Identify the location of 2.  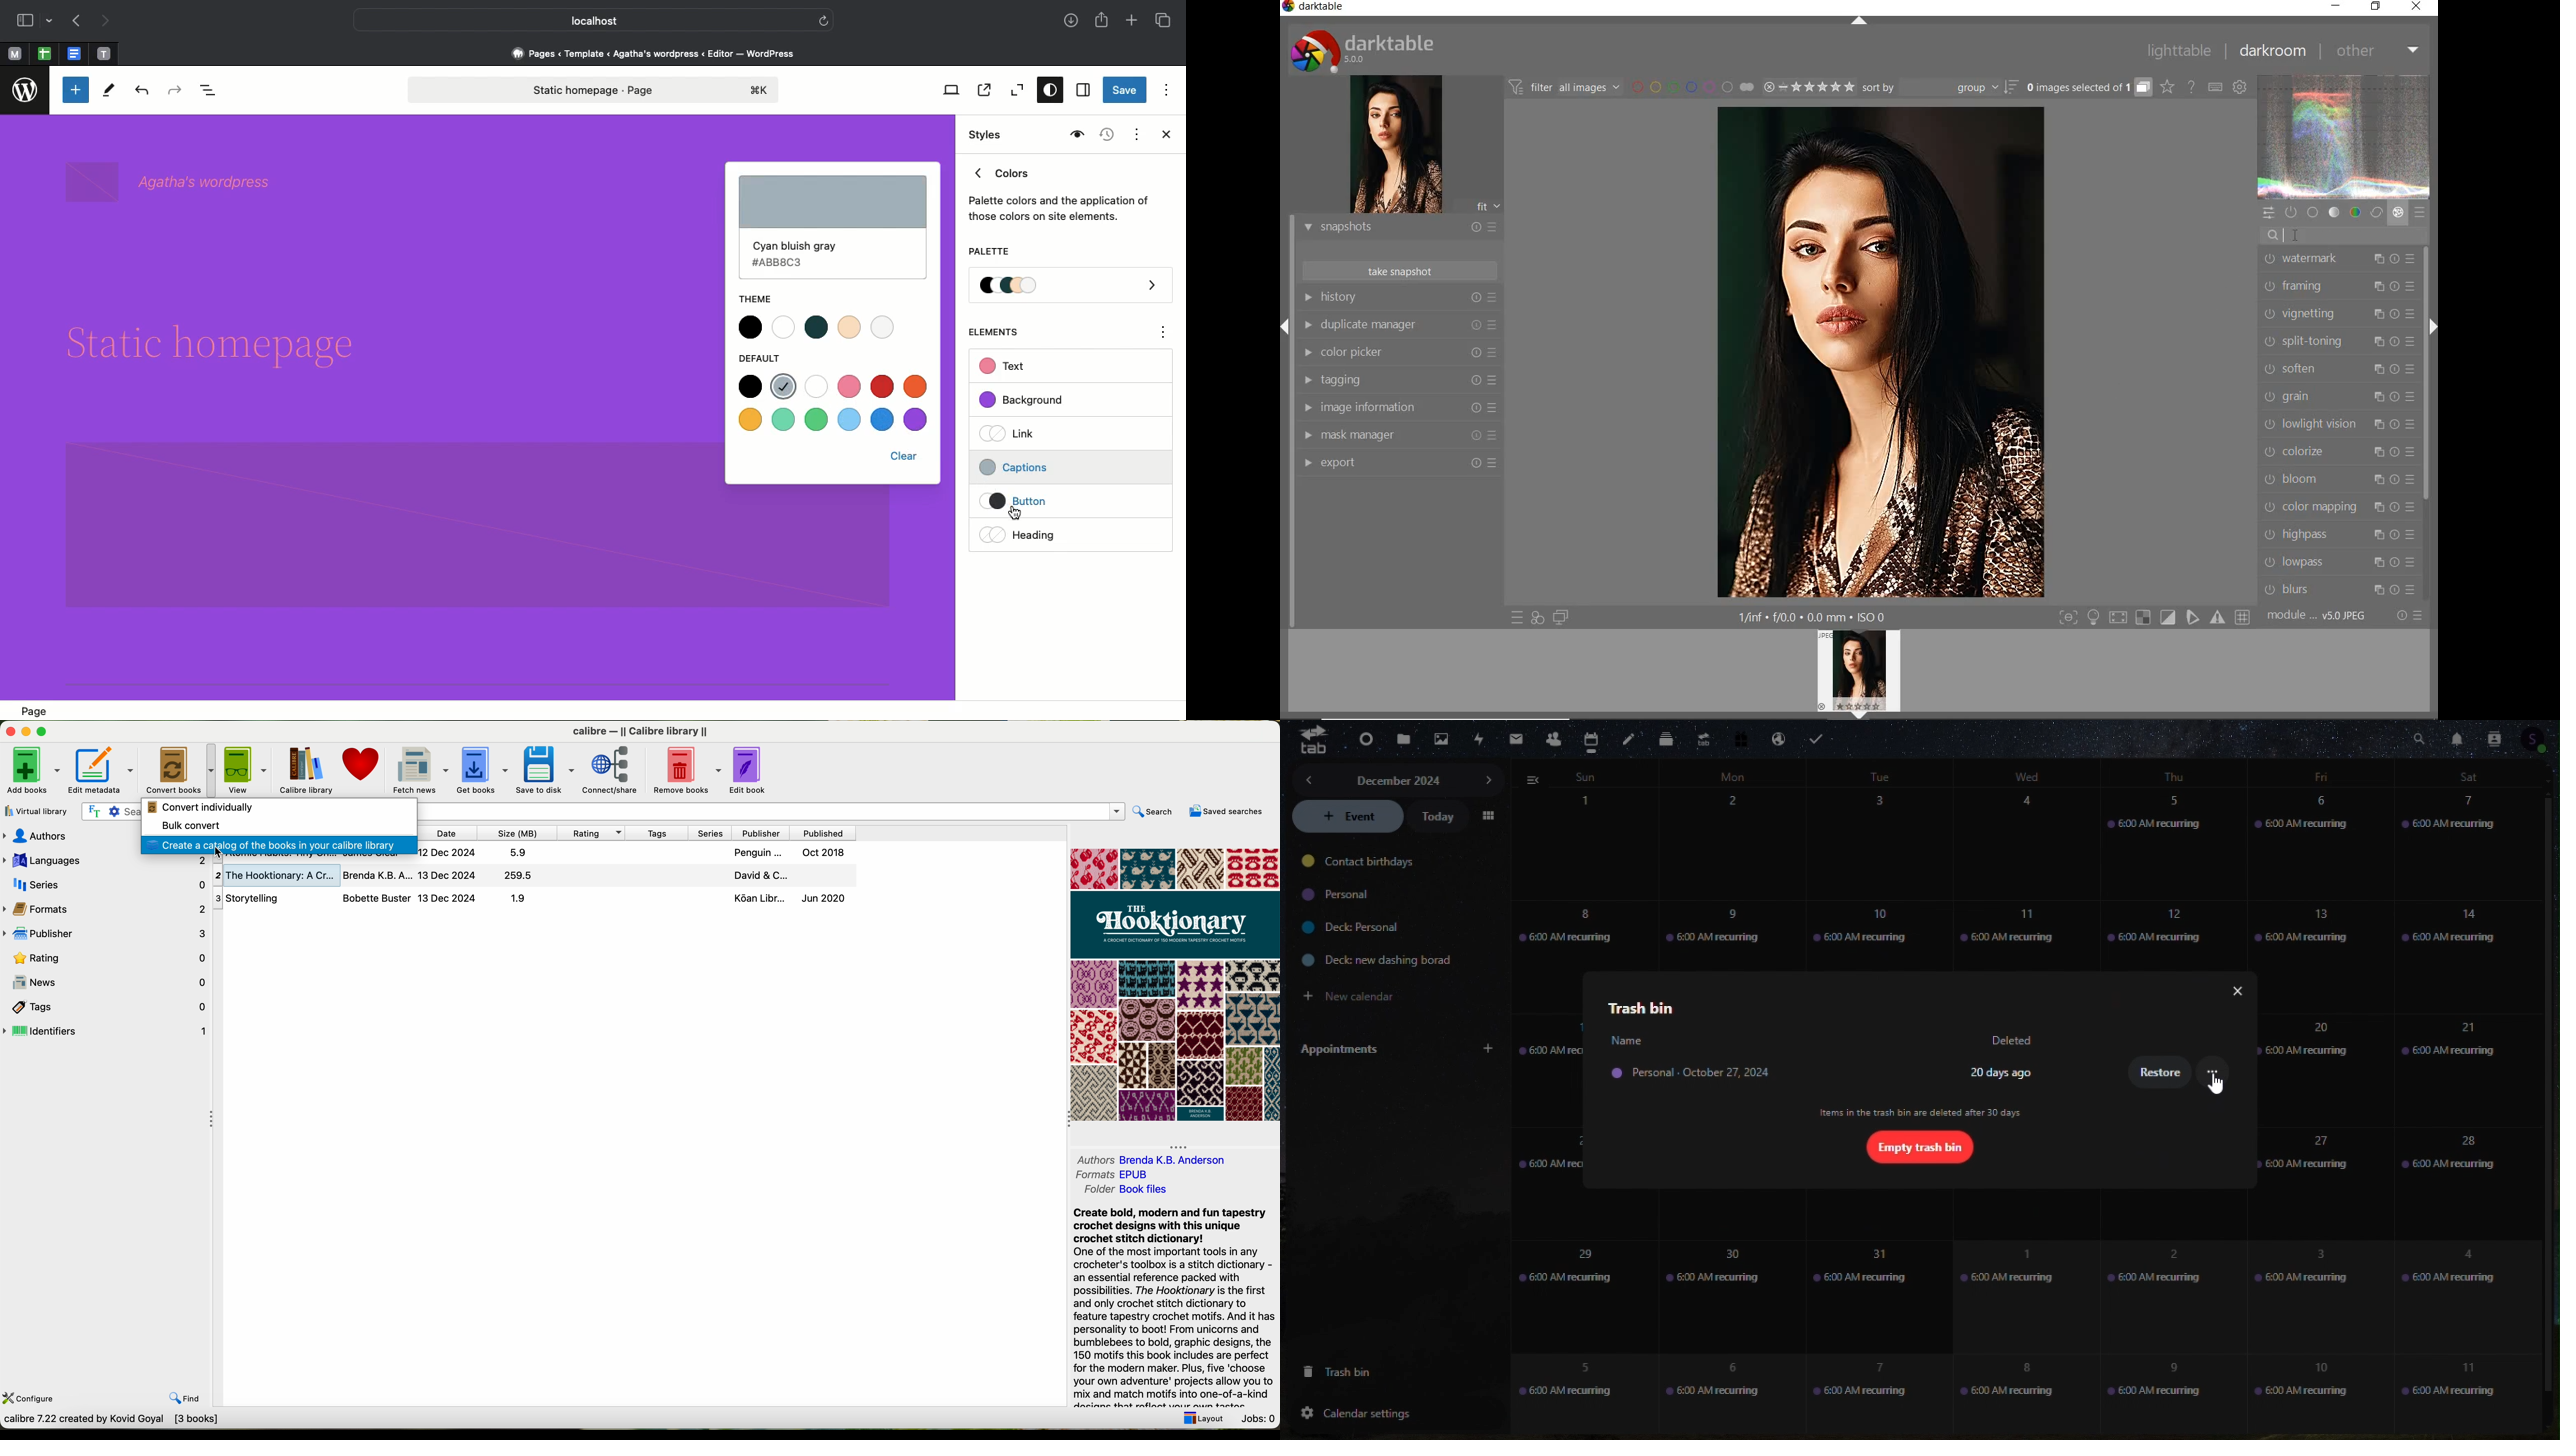
(2166, 1288).